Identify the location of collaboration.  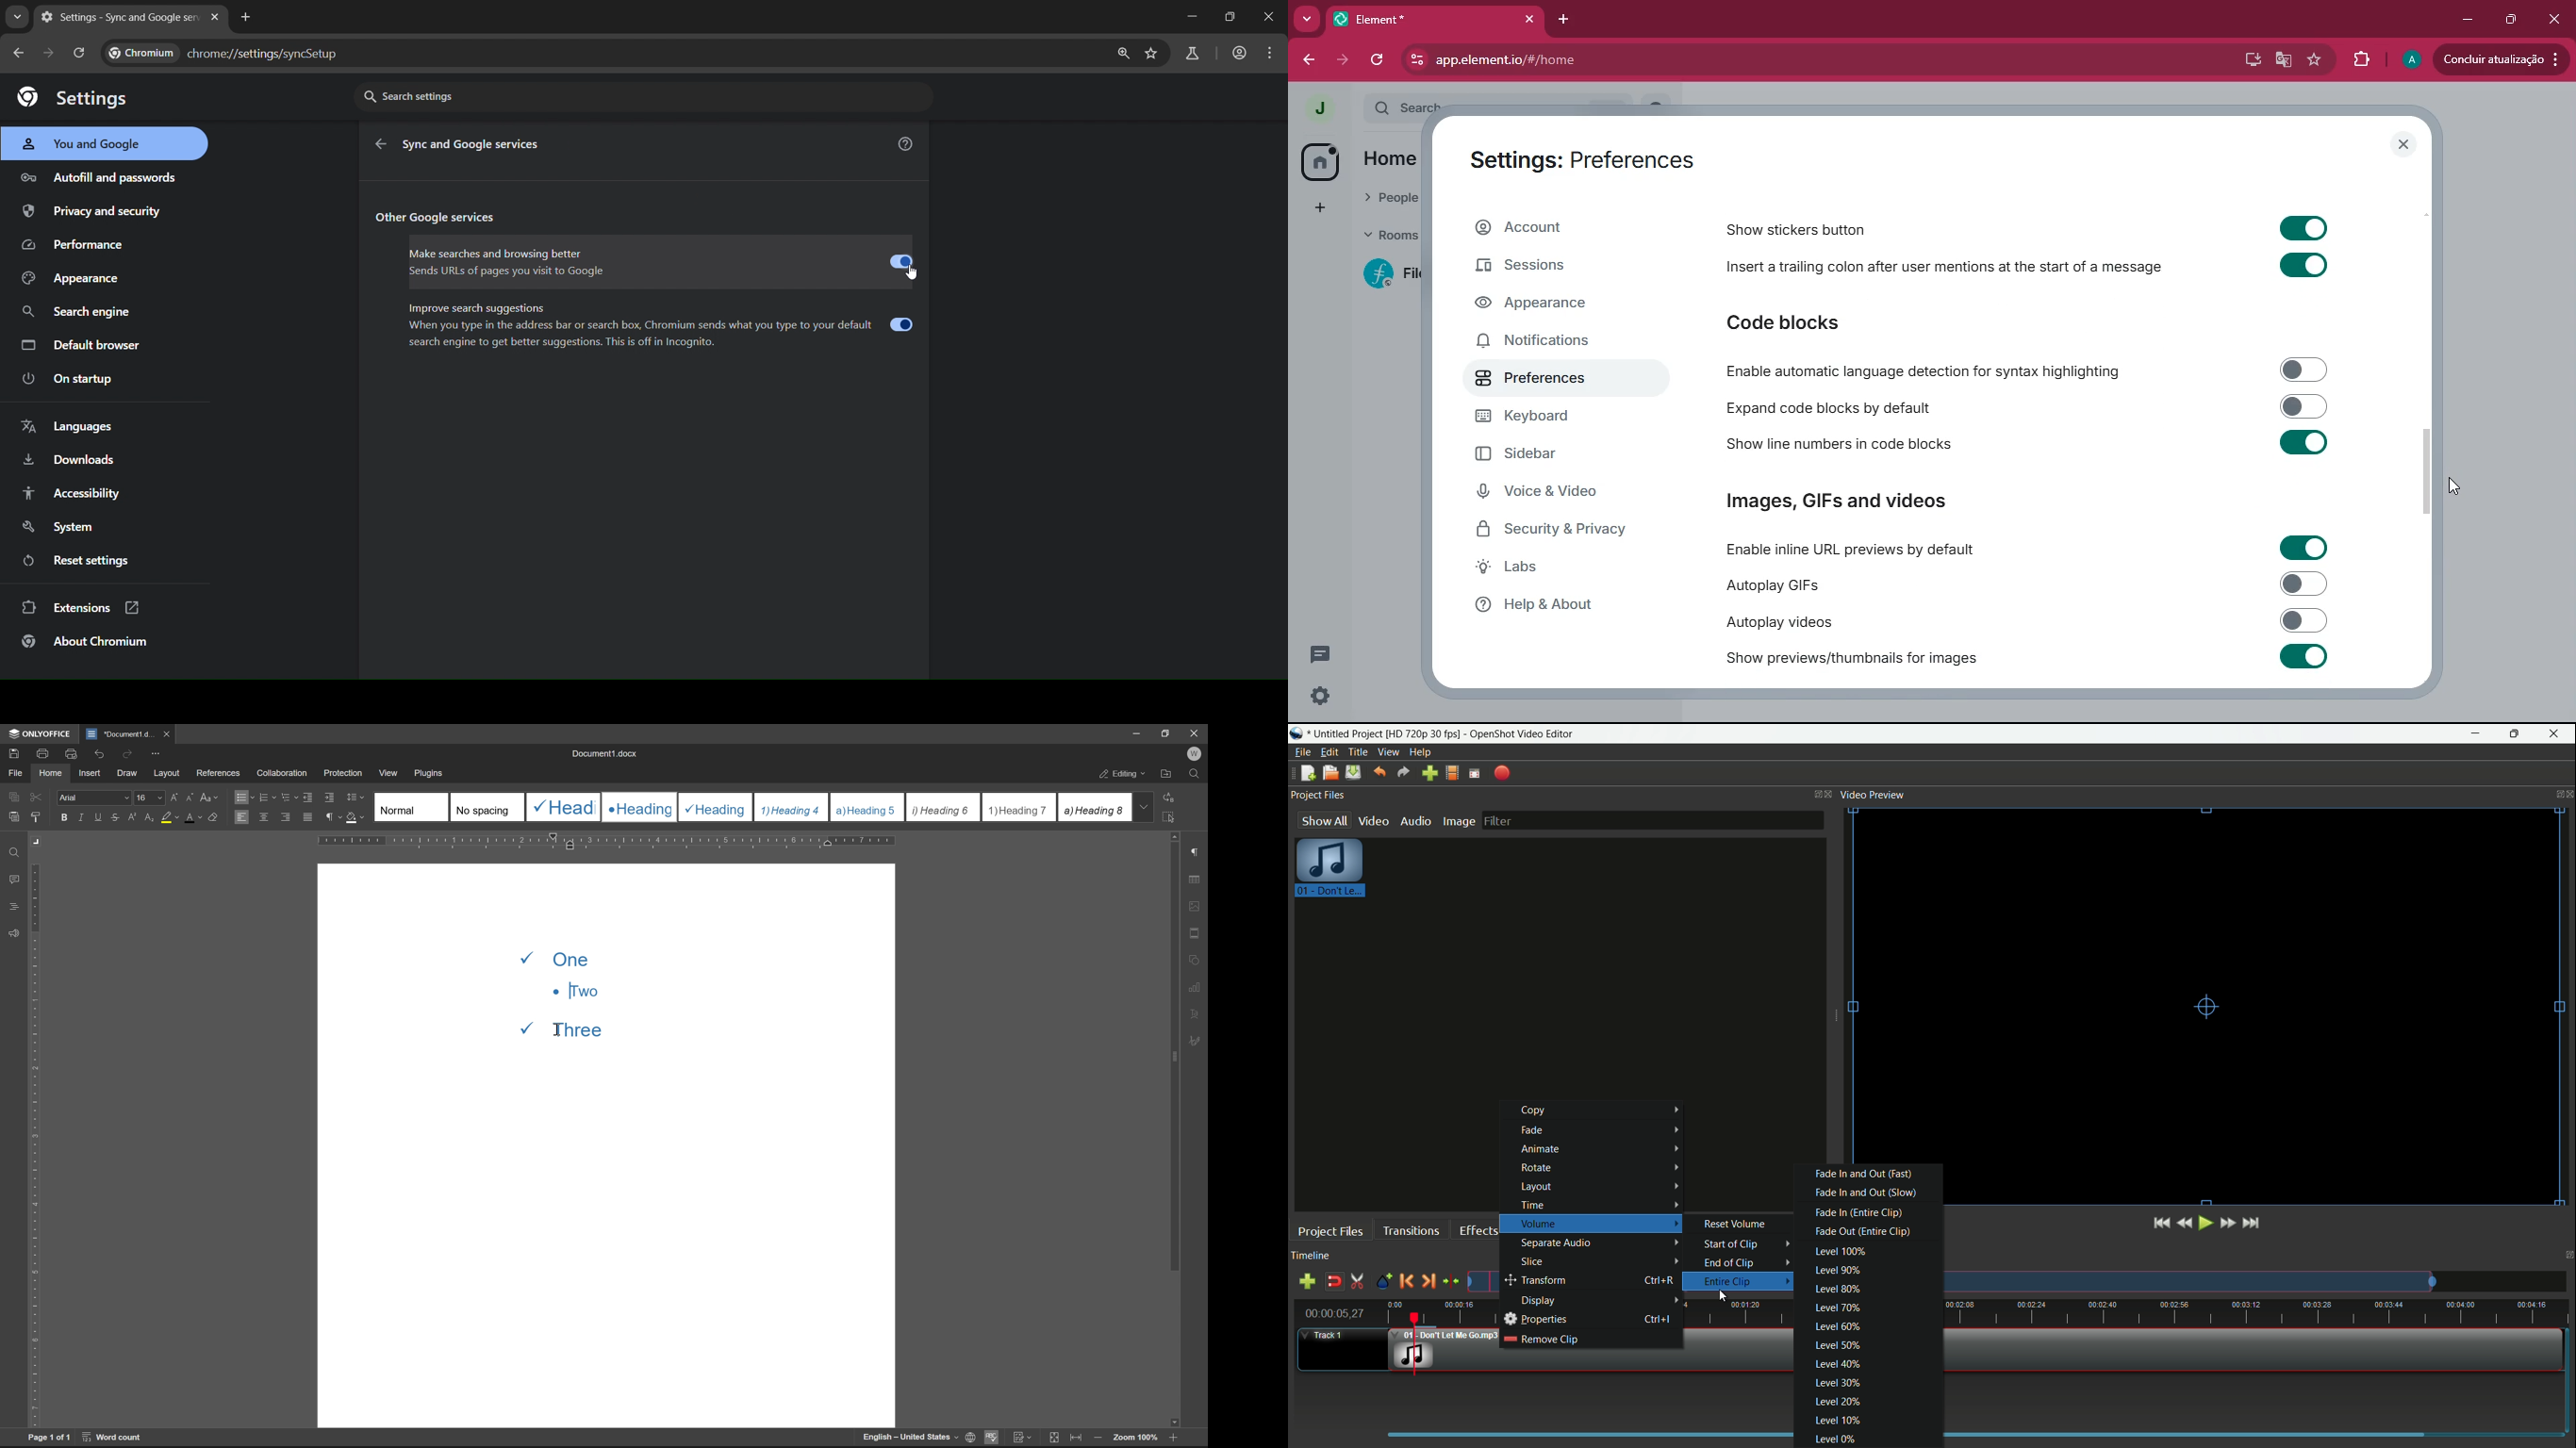
(286, 773).